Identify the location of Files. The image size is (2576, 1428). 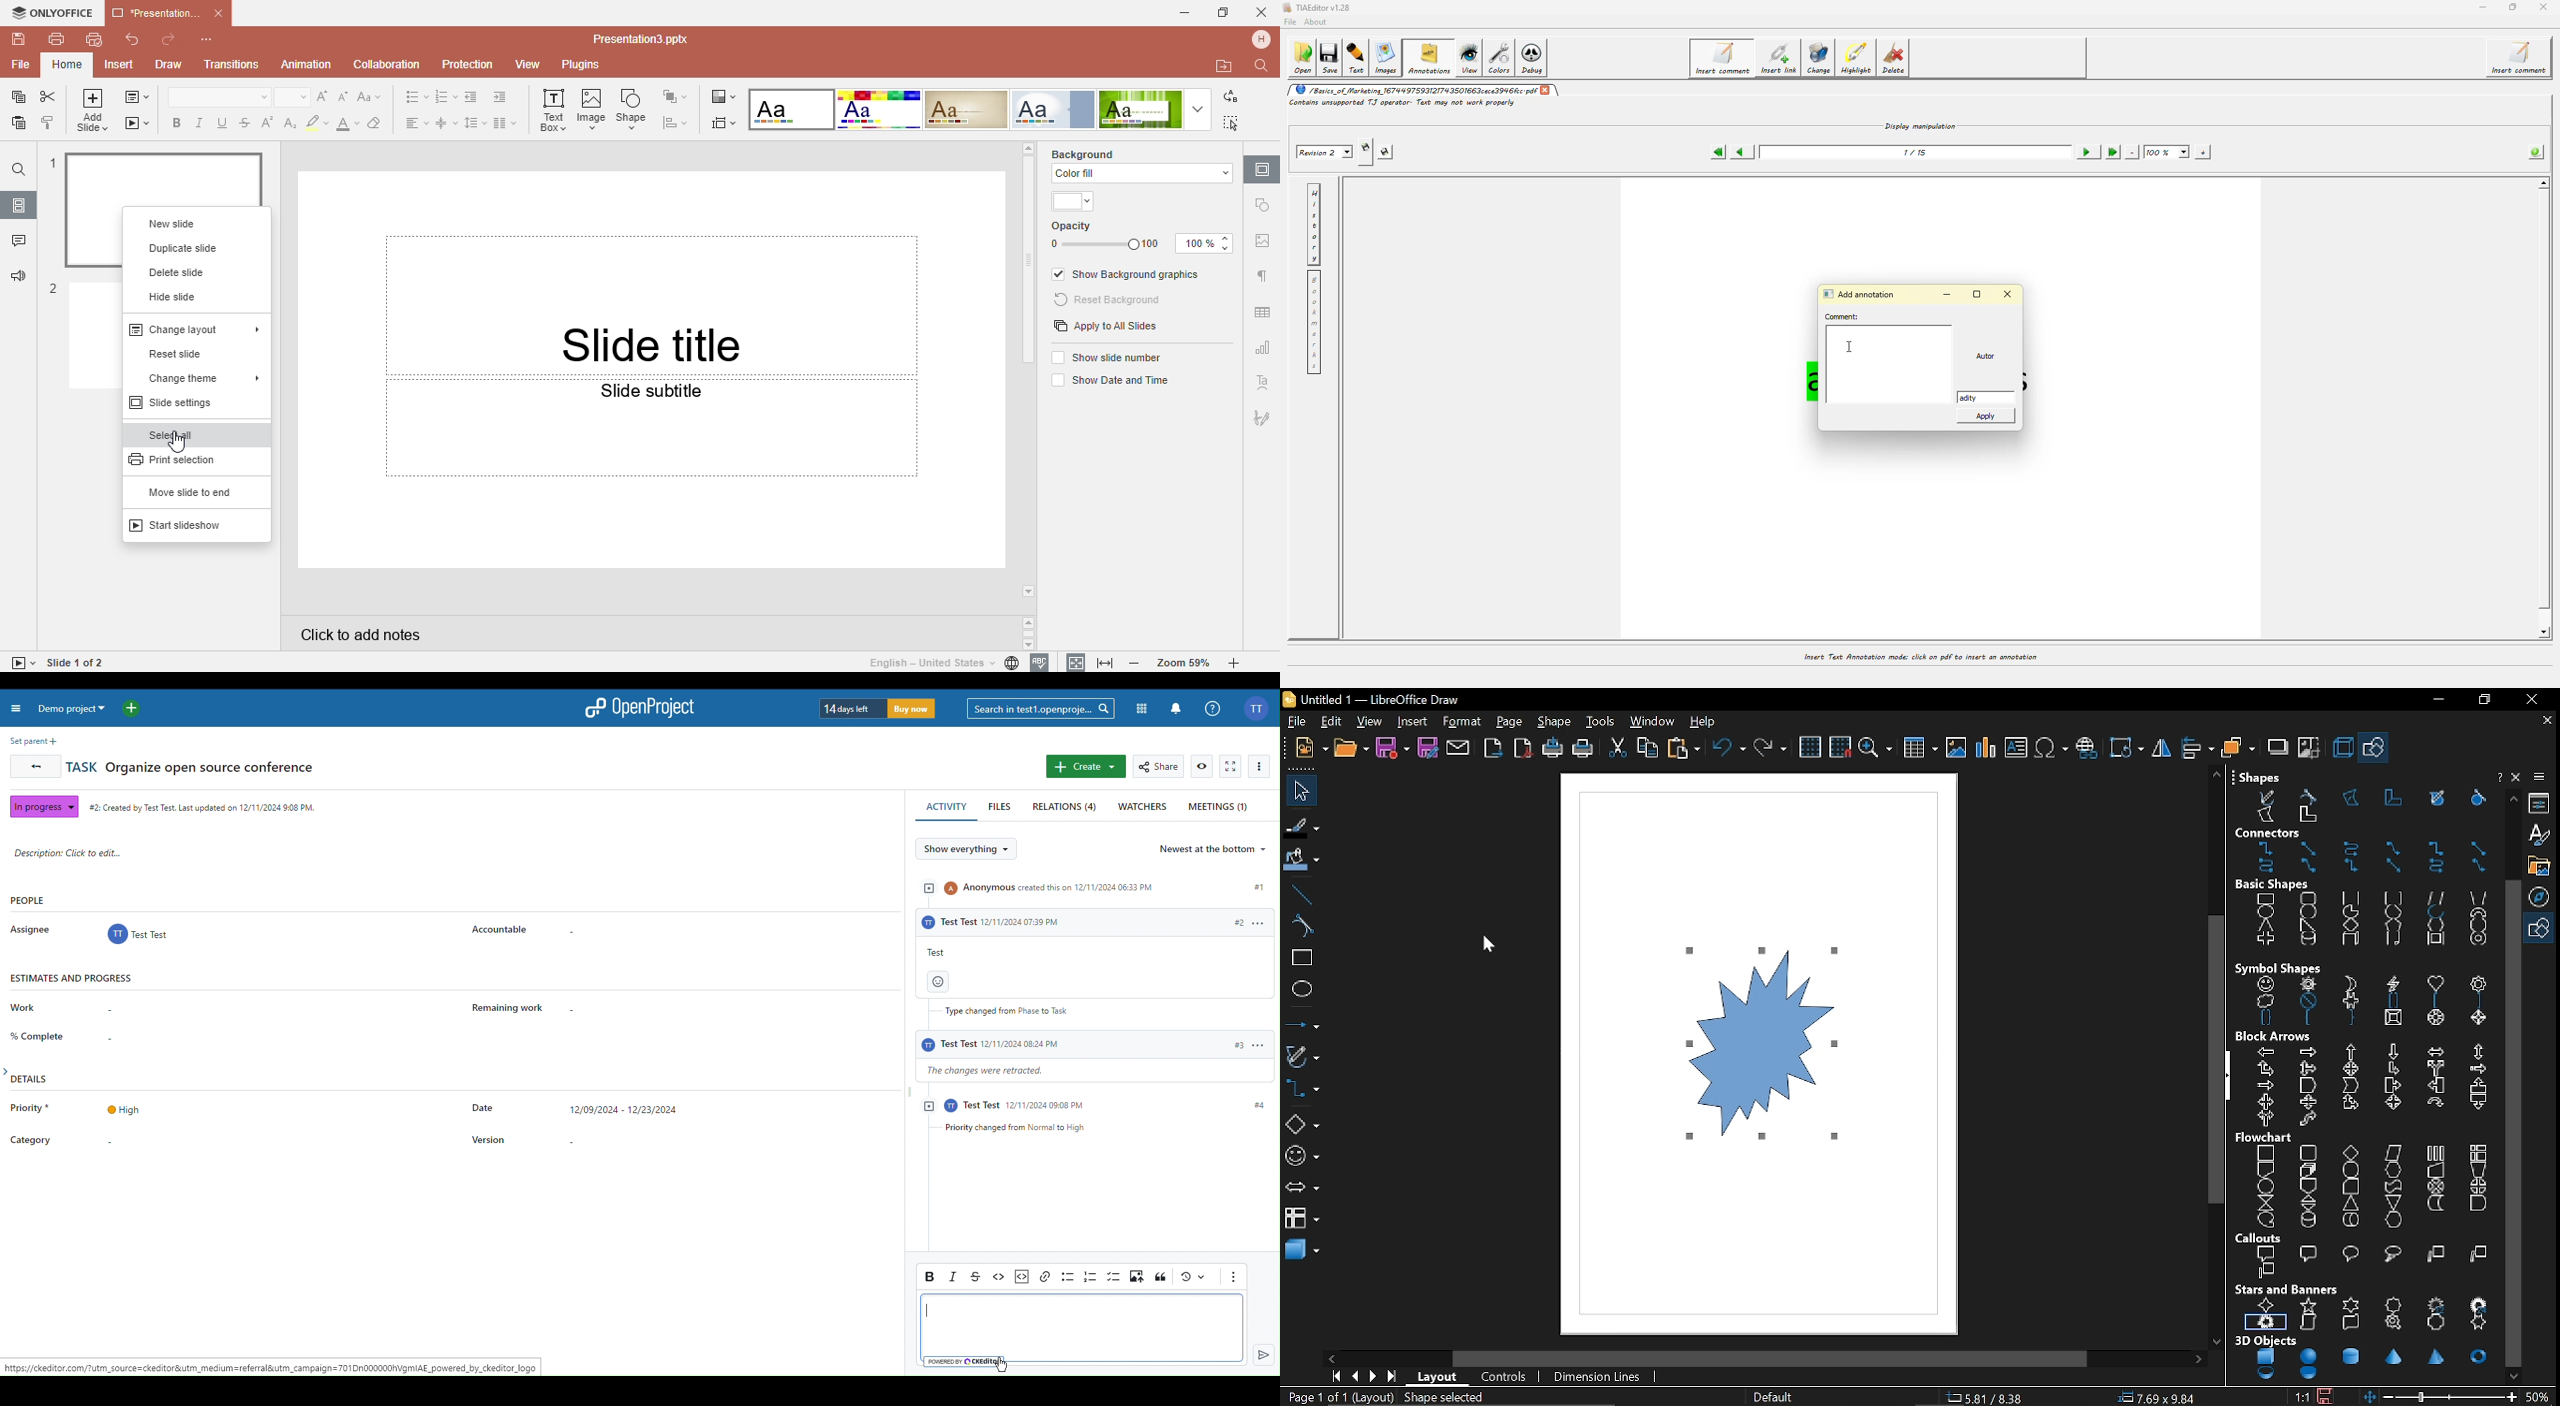
(1001, 807).